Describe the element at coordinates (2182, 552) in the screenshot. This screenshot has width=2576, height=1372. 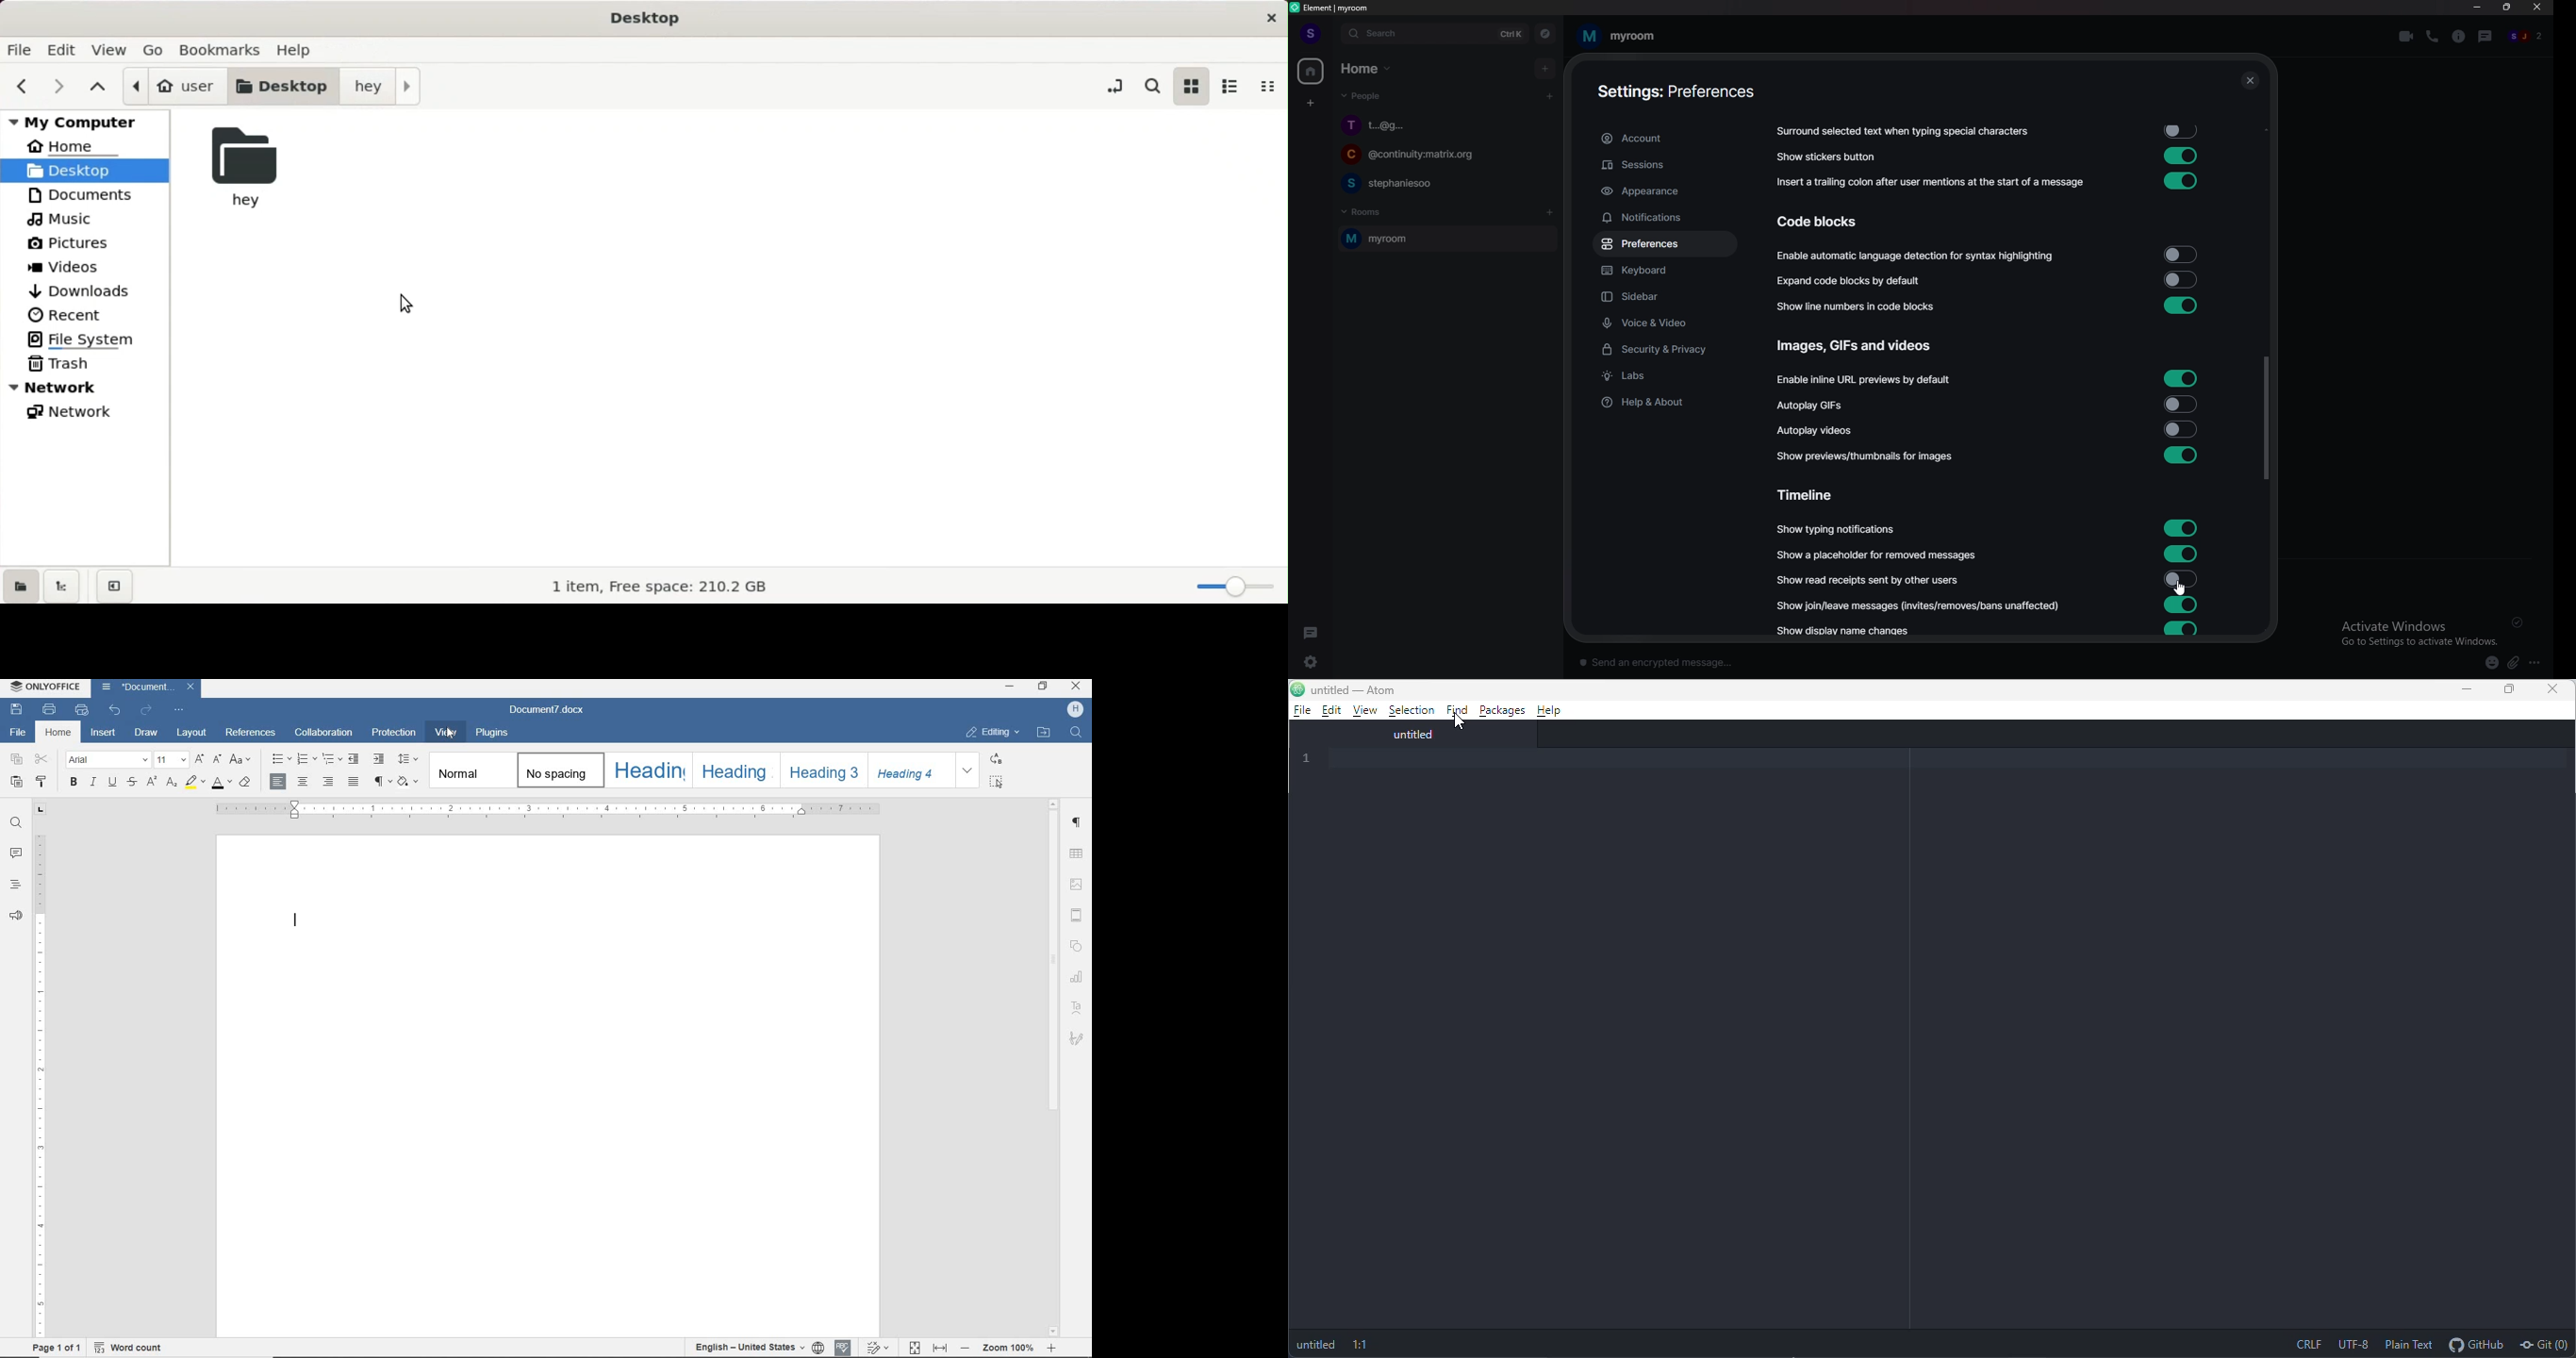
I see `toggle` at that location.